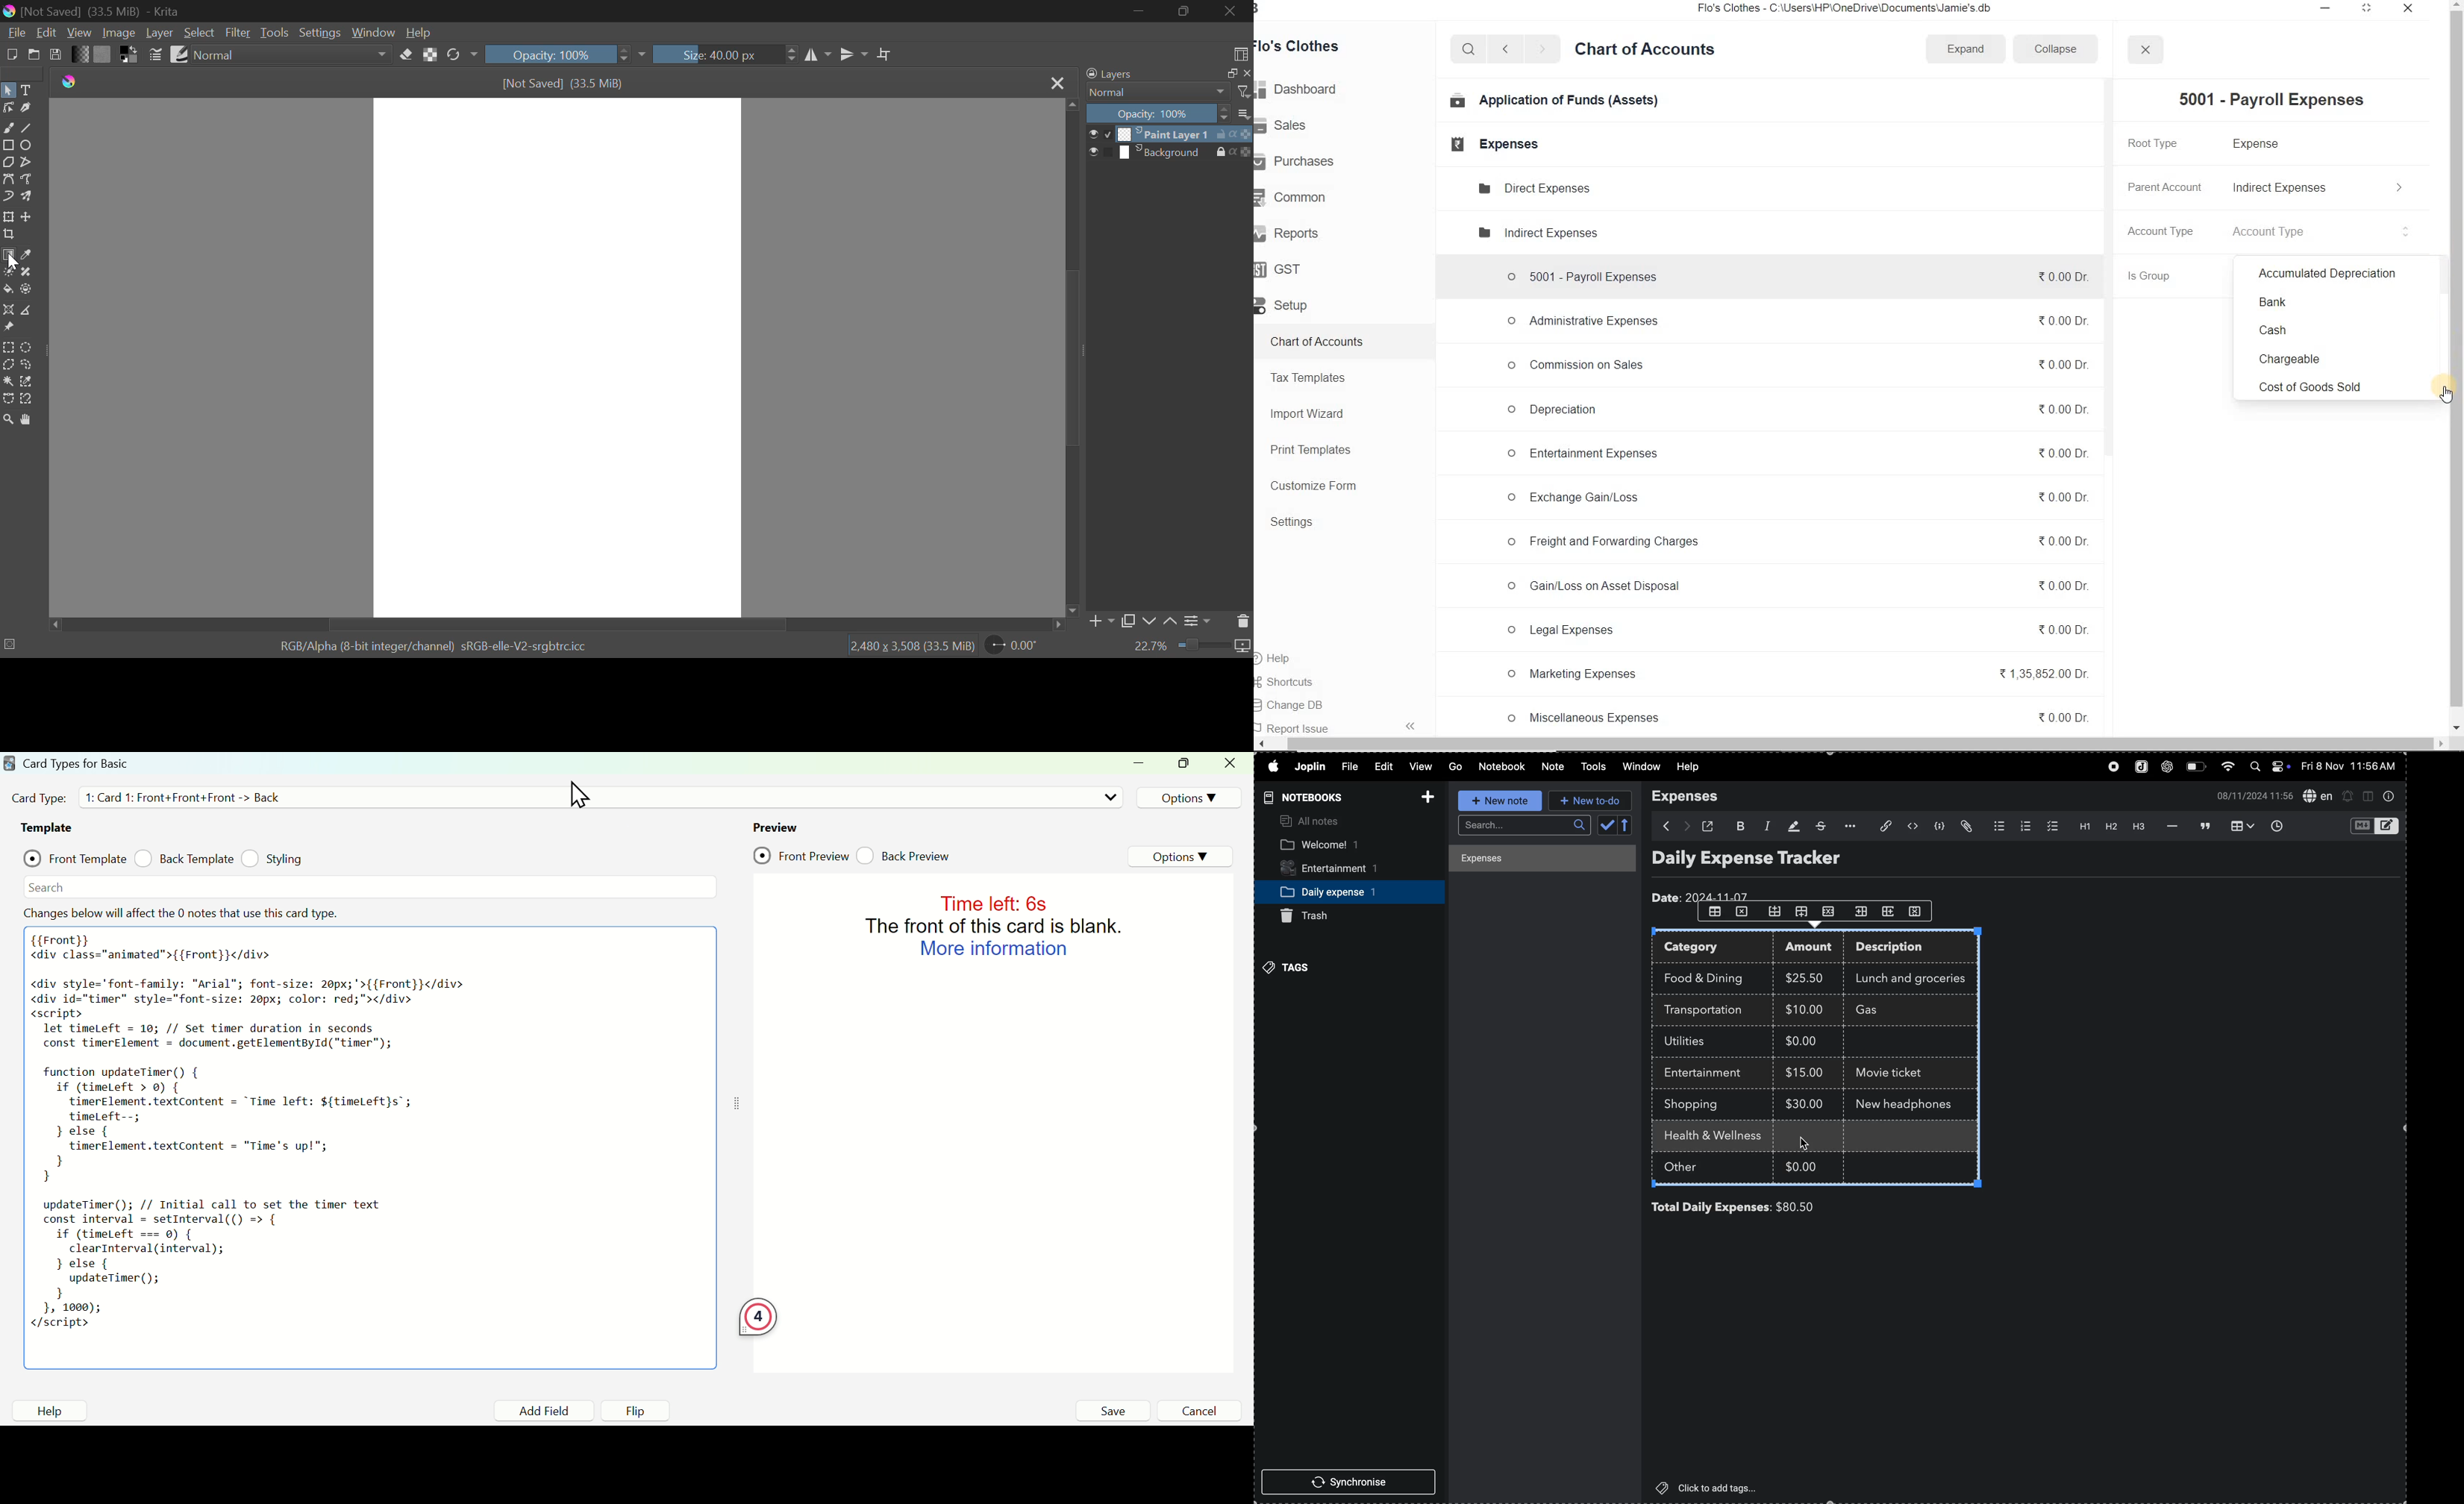 This screenshot has height=1512, width=2464. Describe the element at coordinates (80, 33) in the screenshot. I see `View` at that location.